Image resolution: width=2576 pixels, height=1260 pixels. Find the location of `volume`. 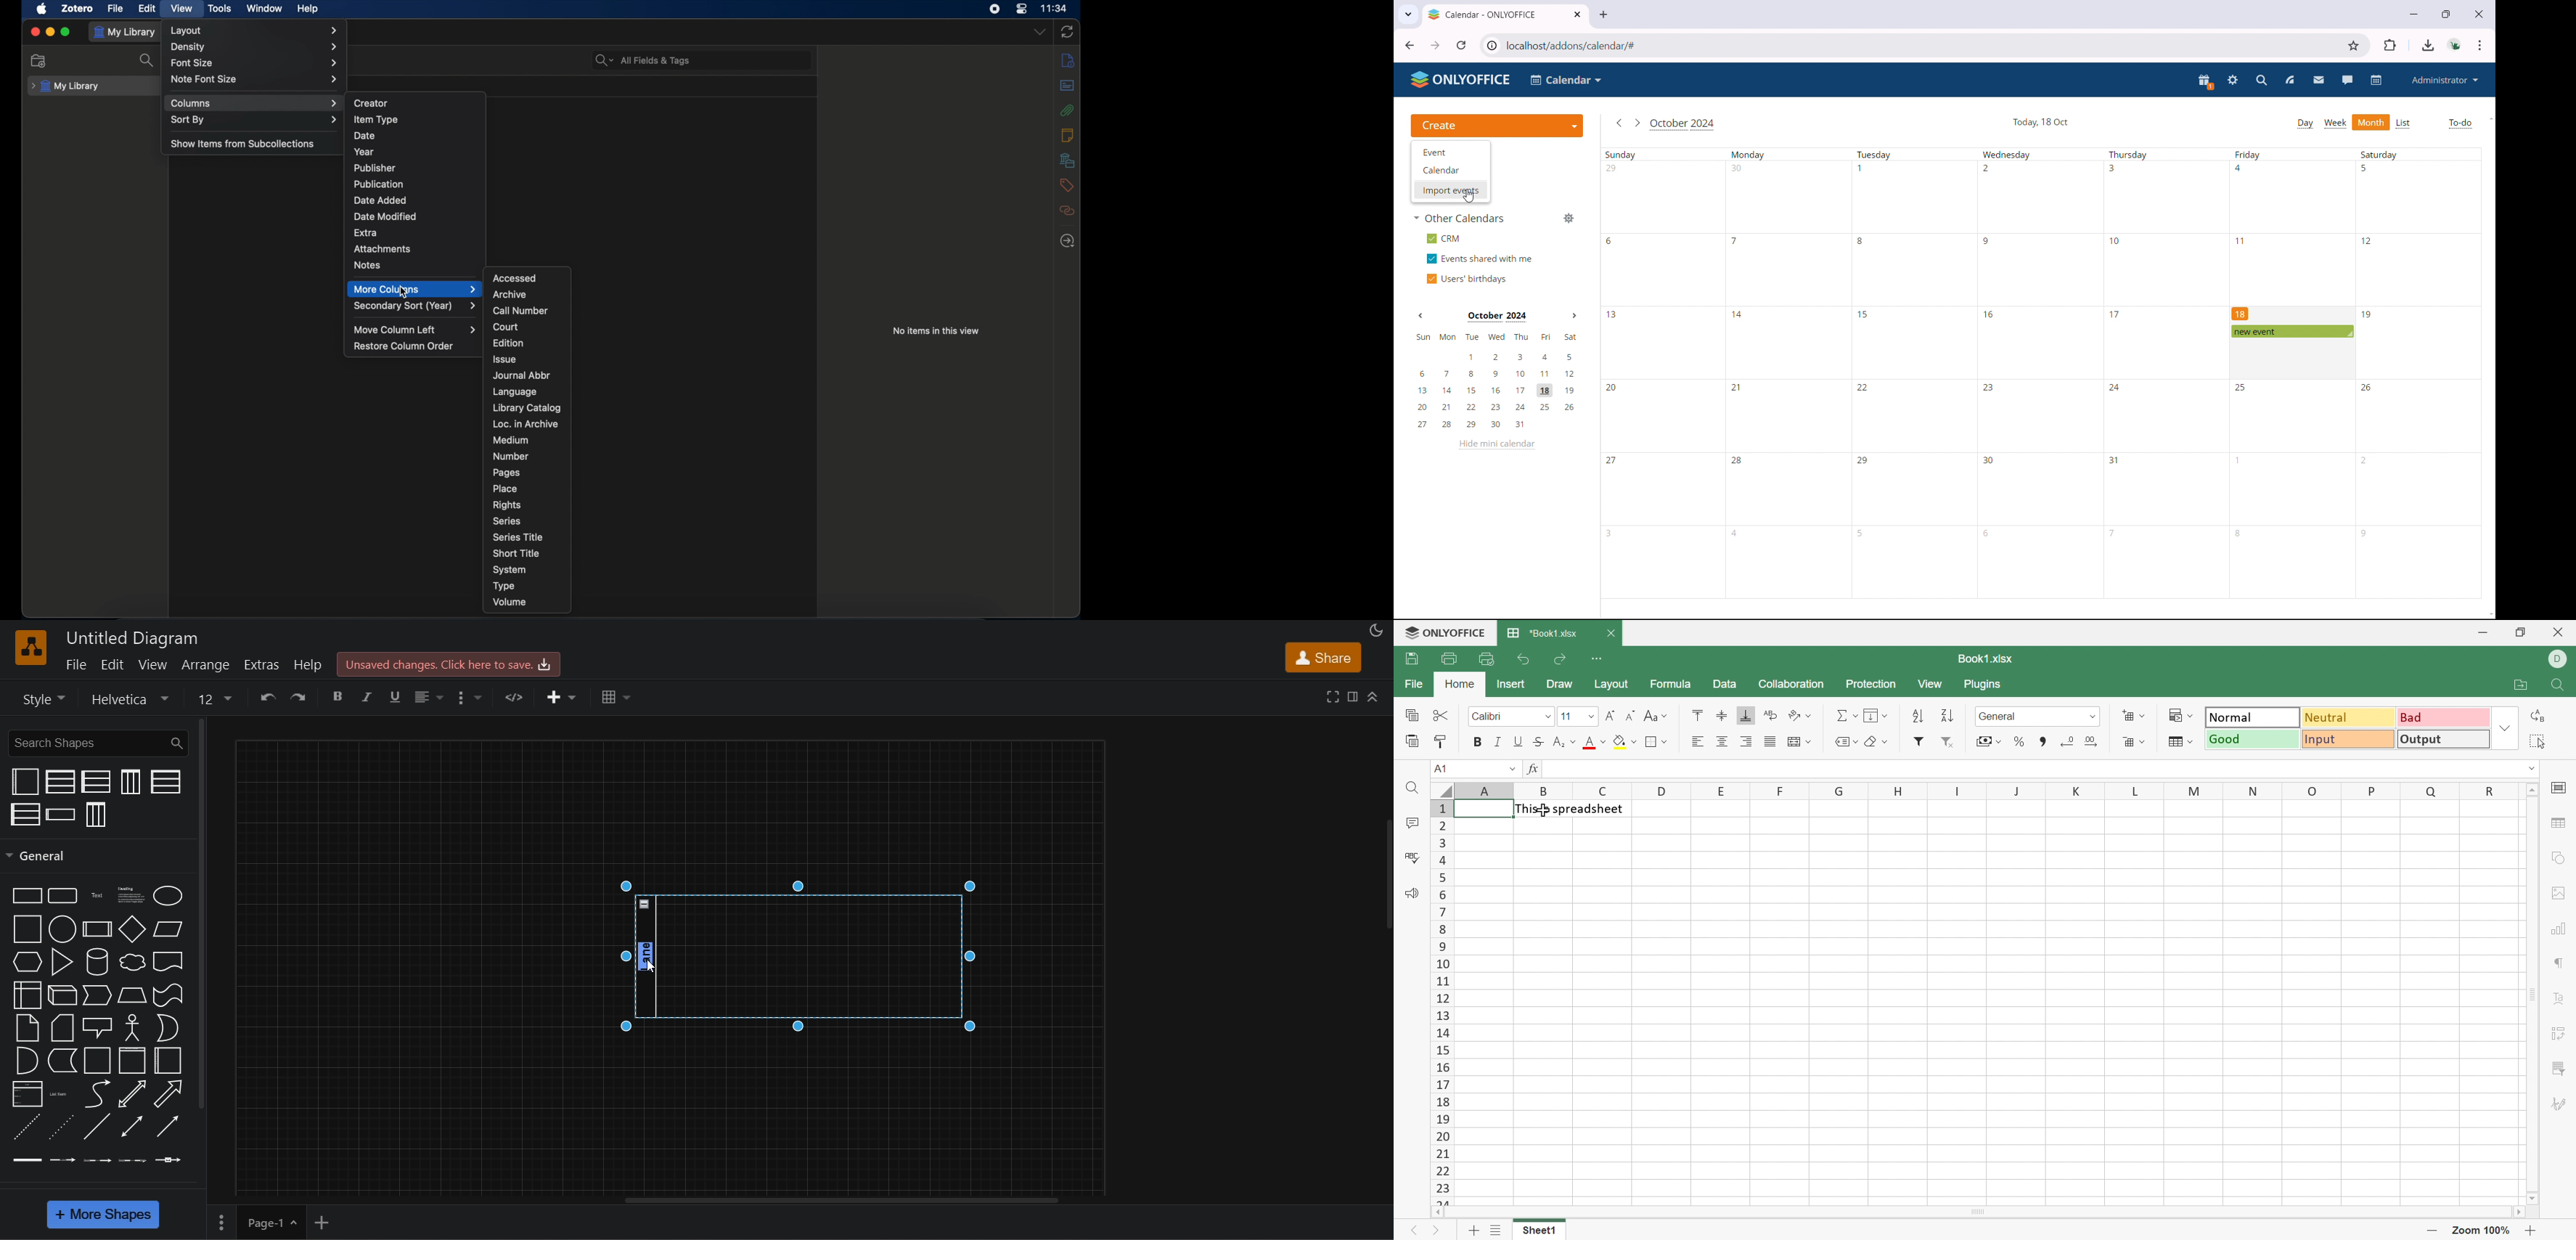

volume is located at coordinates (510, 602).